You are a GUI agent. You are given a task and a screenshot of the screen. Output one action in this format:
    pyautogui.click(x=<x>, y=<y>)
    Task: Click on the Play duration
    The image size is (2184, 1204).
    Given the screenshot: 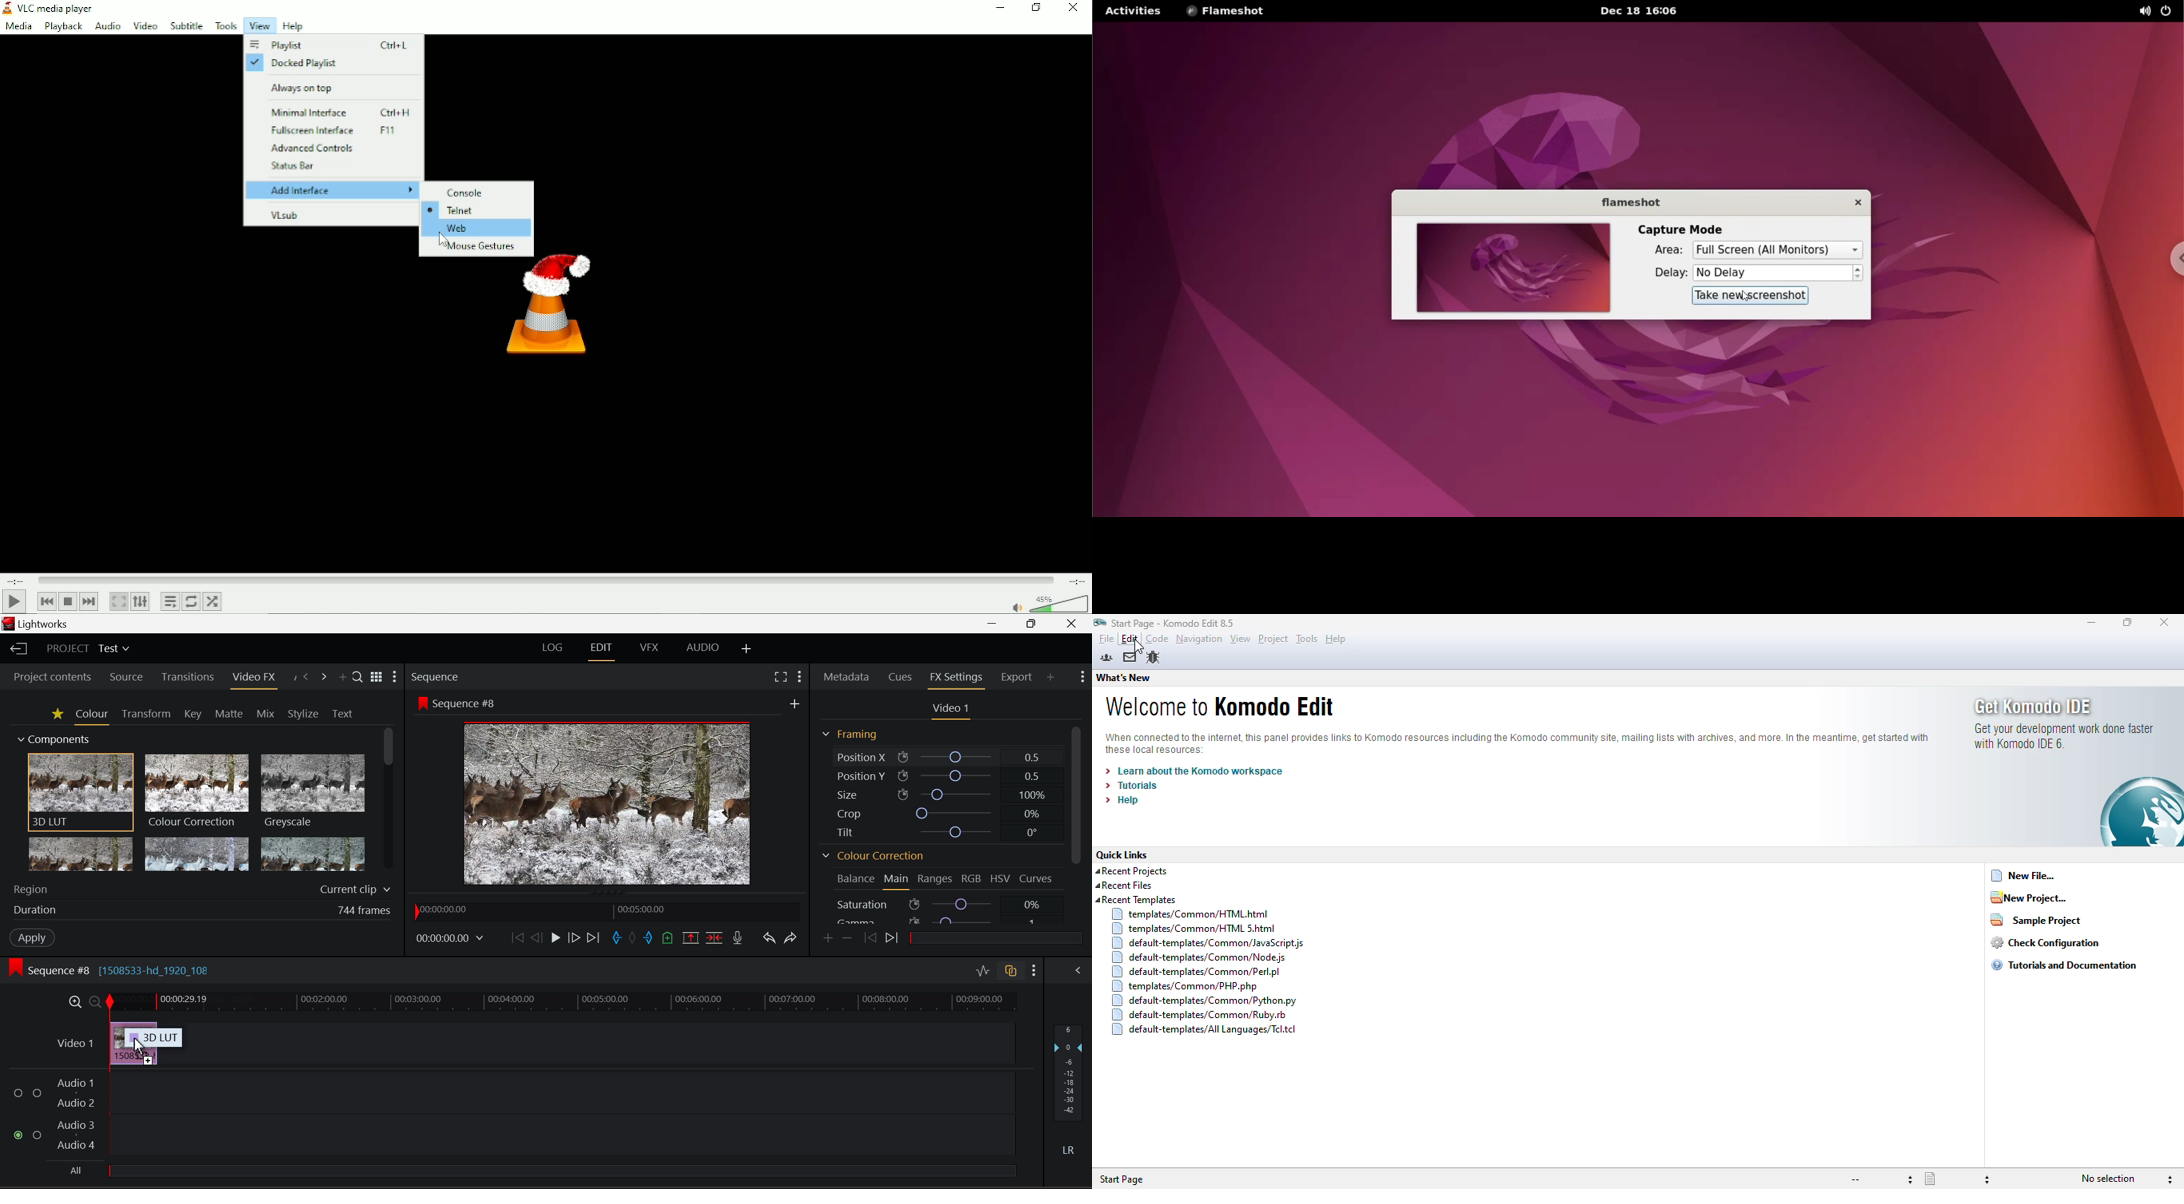 What is the action you would take?
    pyautogui.click(x=546, y=580)
    